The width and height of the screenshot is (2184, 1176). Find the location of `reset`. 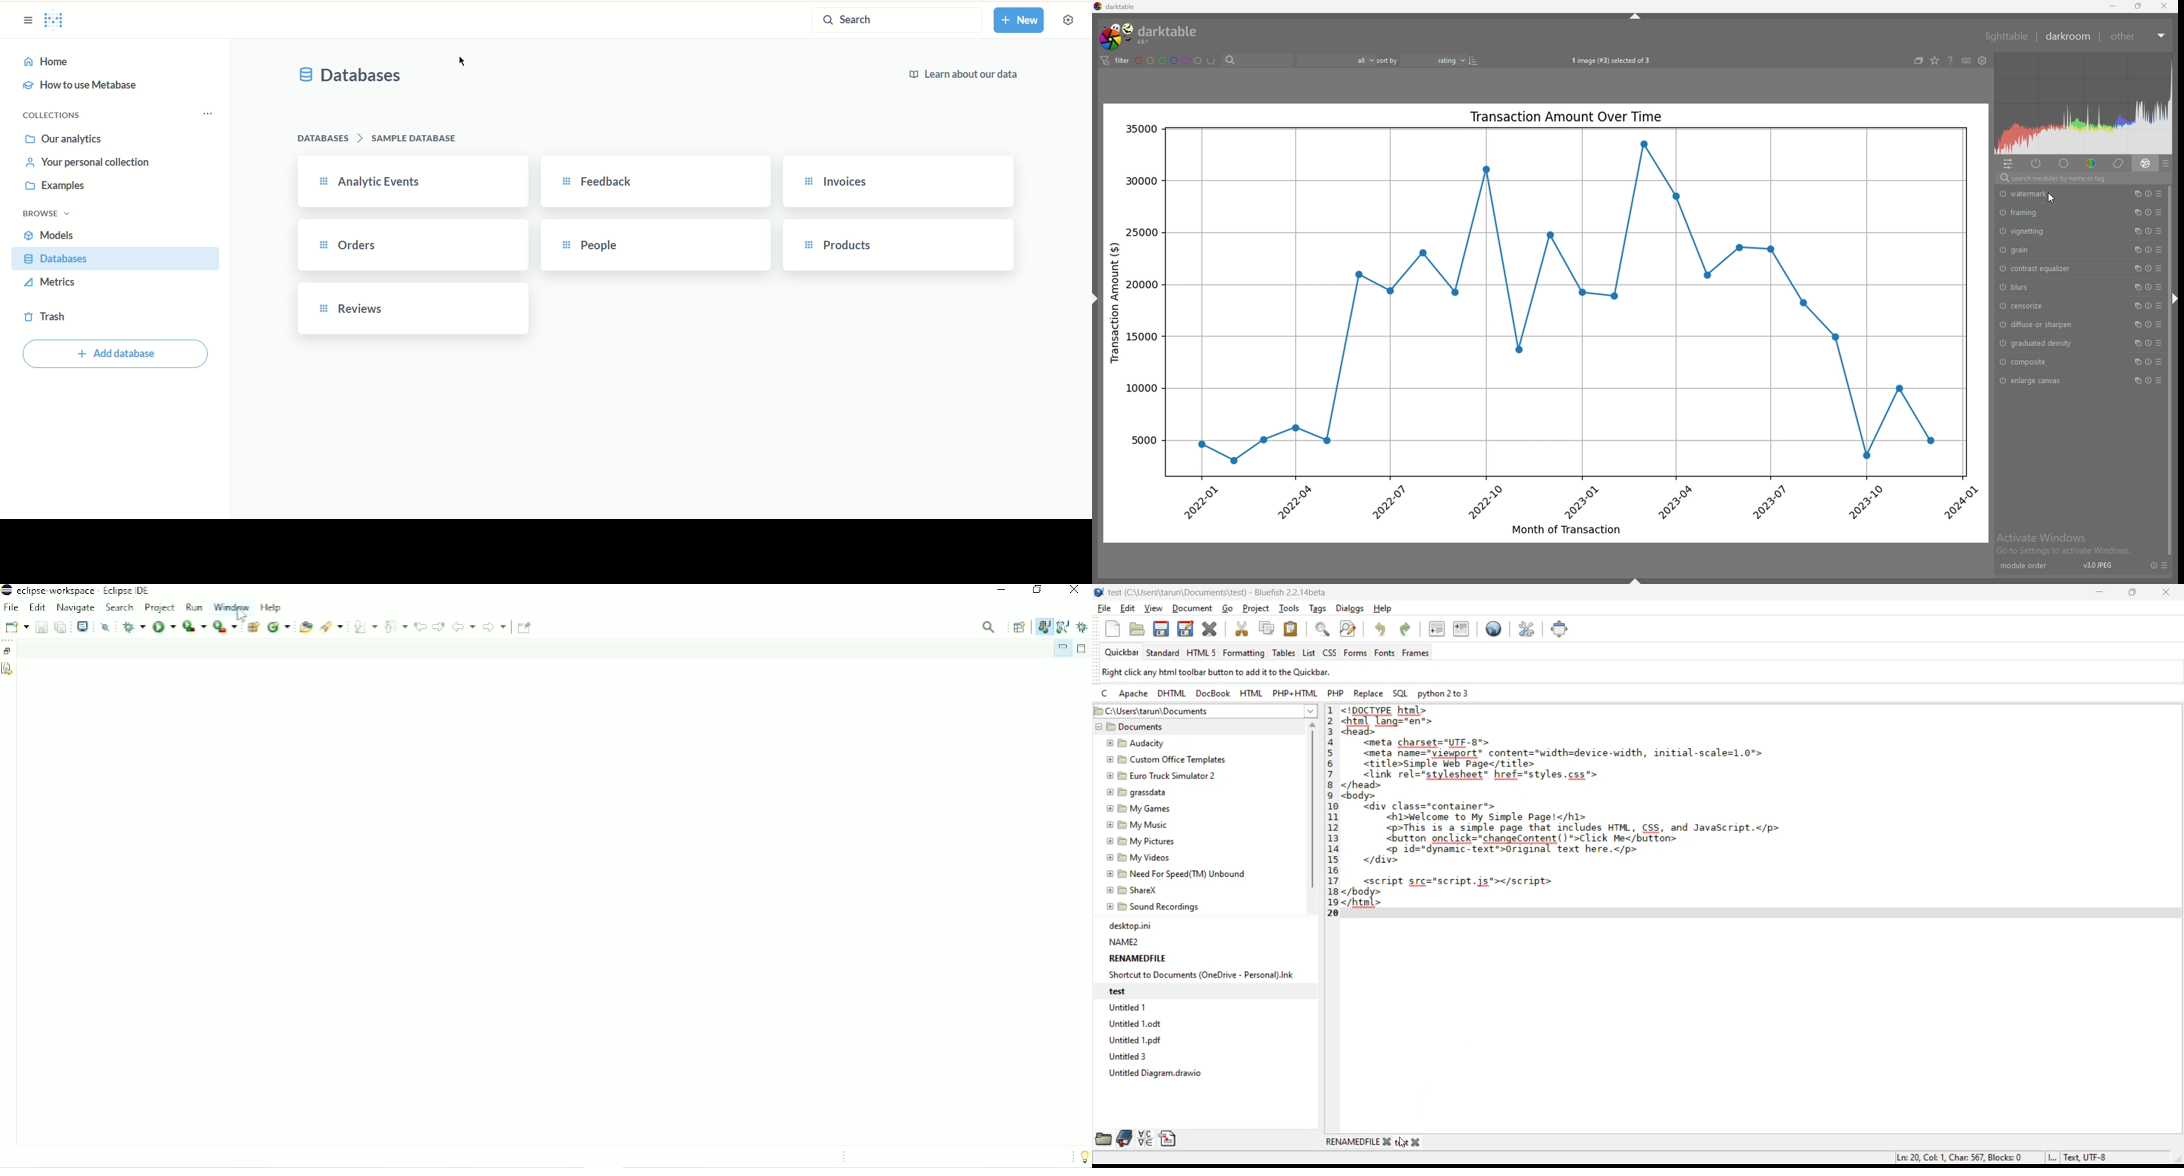

reset is located at coordinates (2149, 324).